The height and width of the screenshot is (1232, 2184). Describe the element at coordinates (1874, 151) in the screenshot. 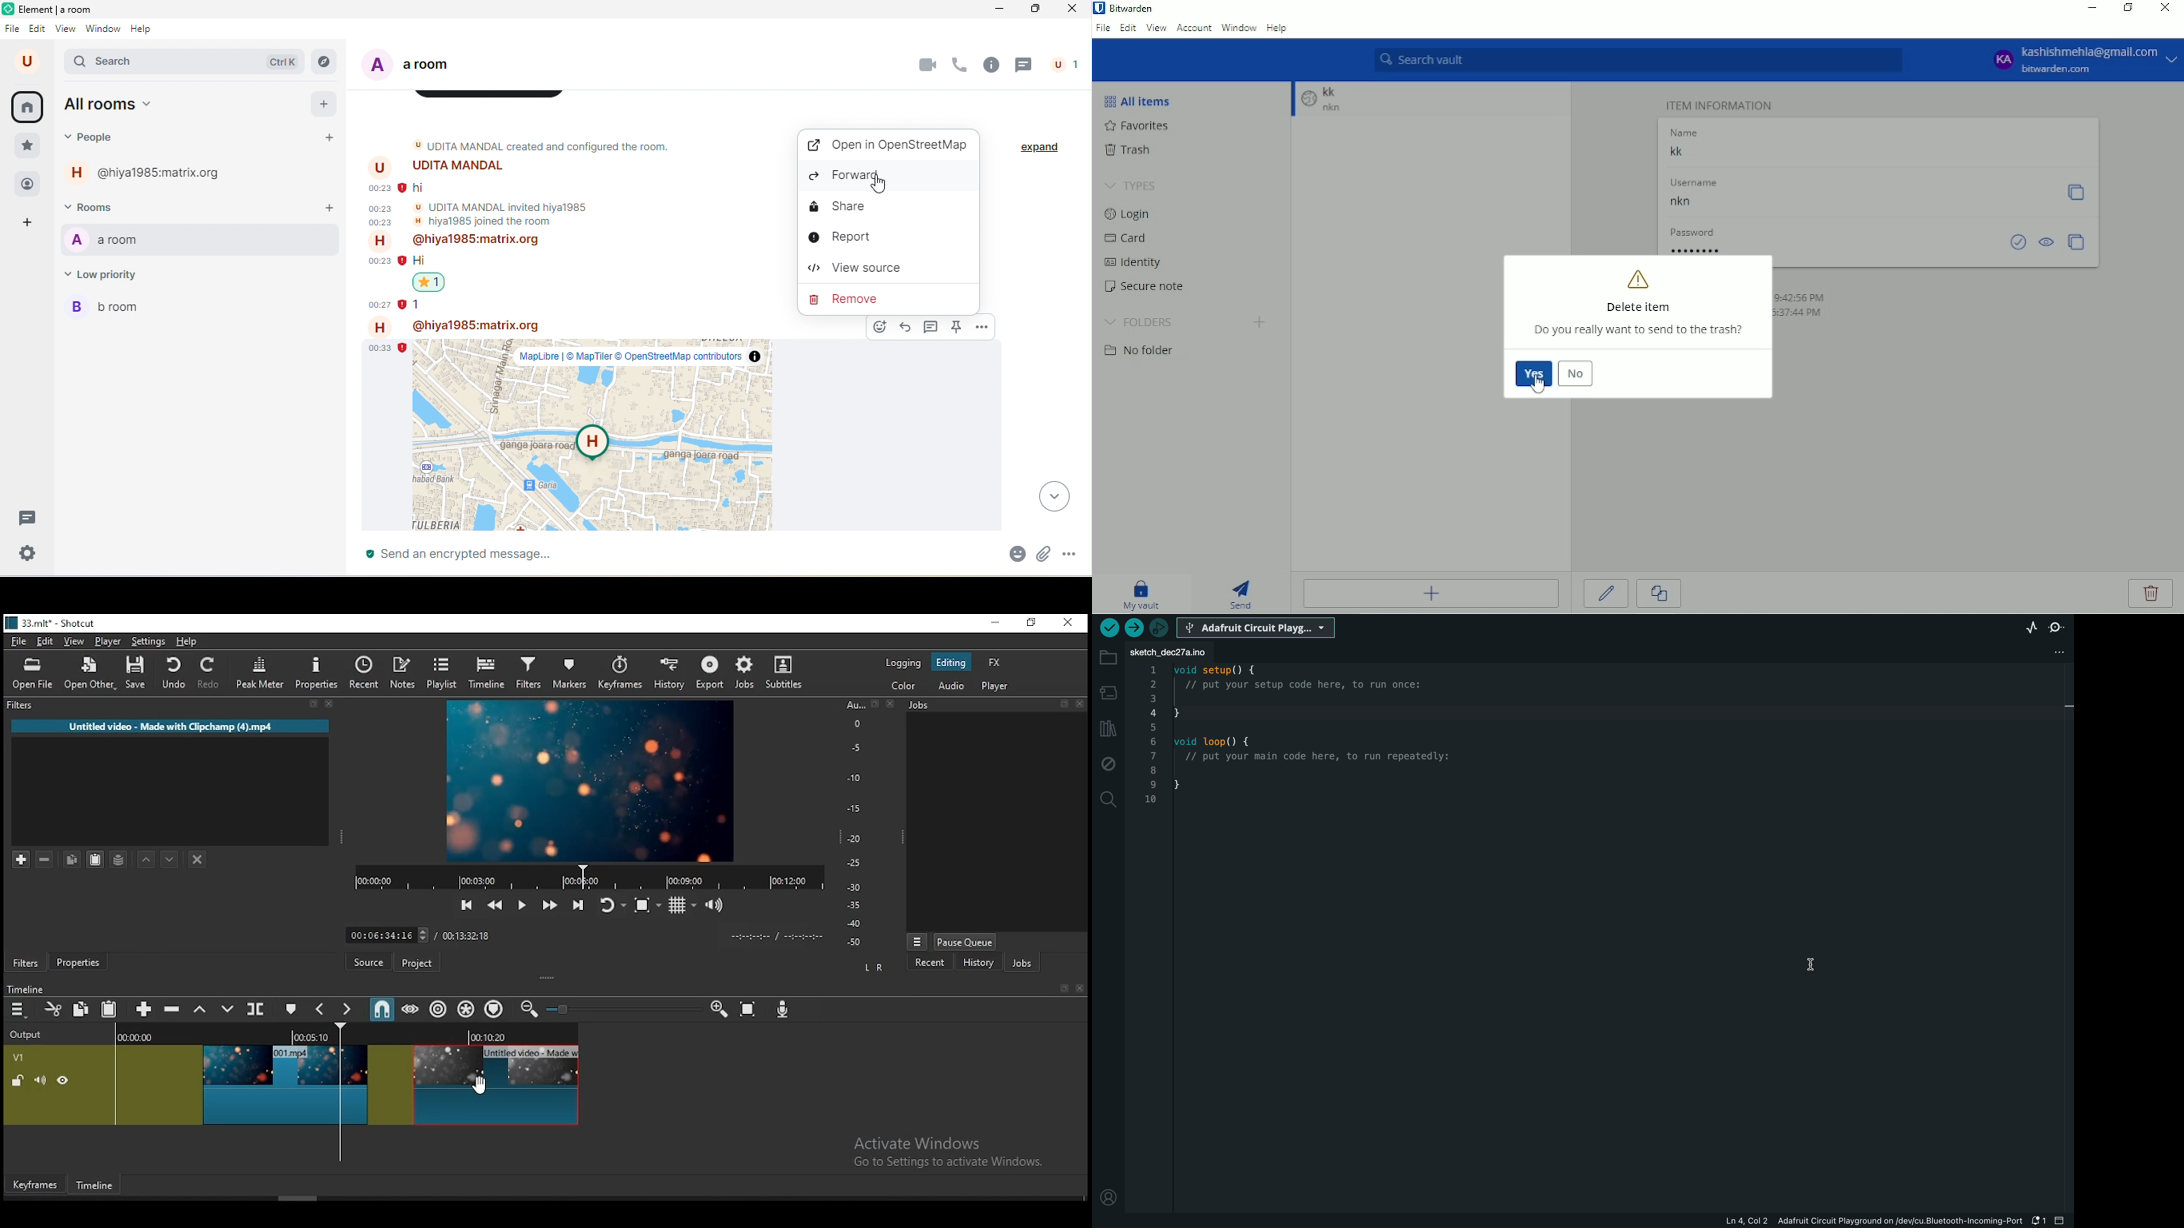

I see `Name` at that location.